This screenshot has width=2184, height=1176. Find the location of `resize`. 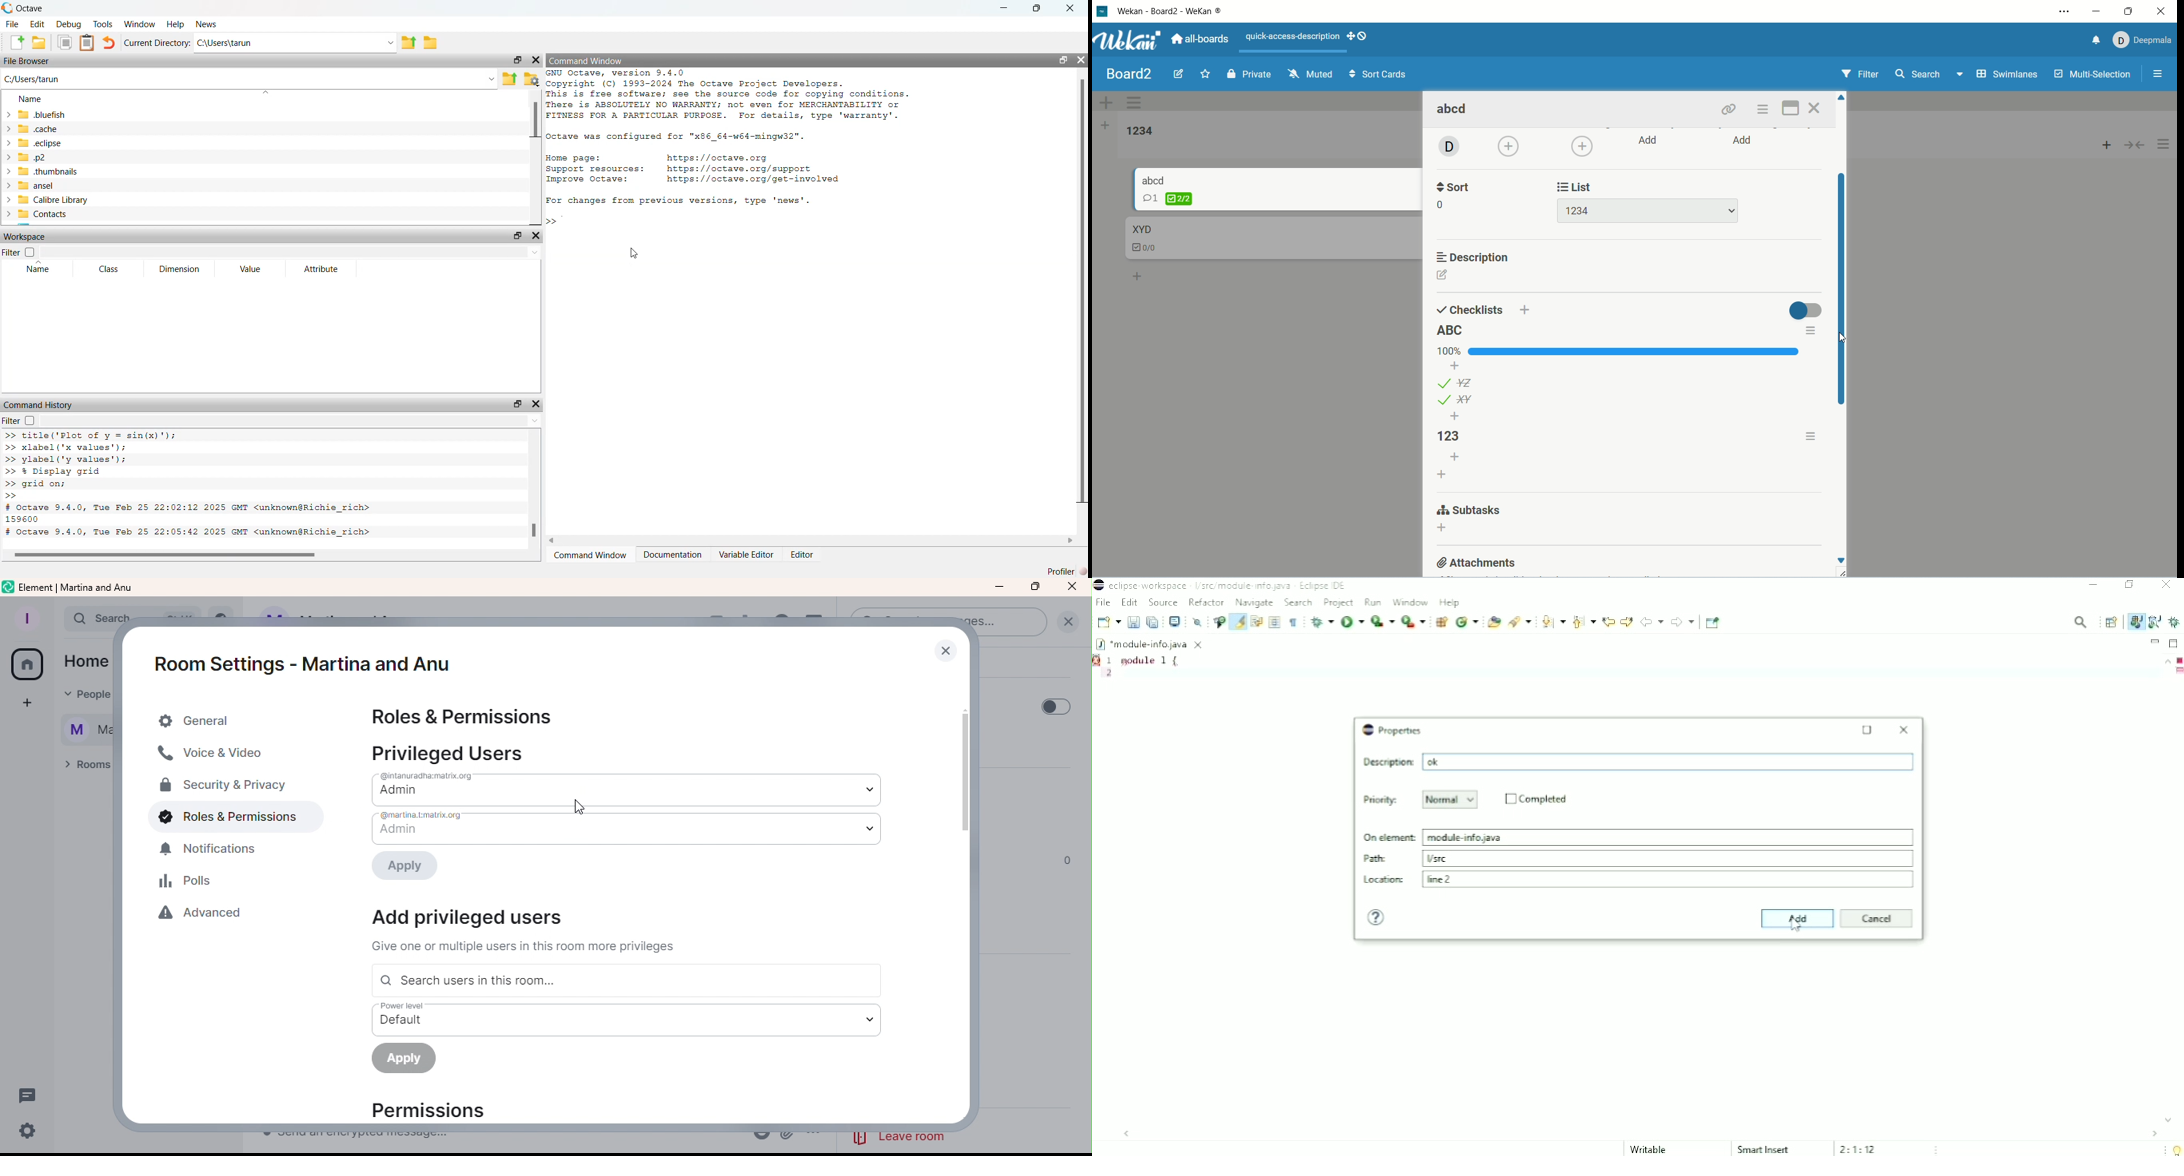

resize is located at coordinates (518, 60).